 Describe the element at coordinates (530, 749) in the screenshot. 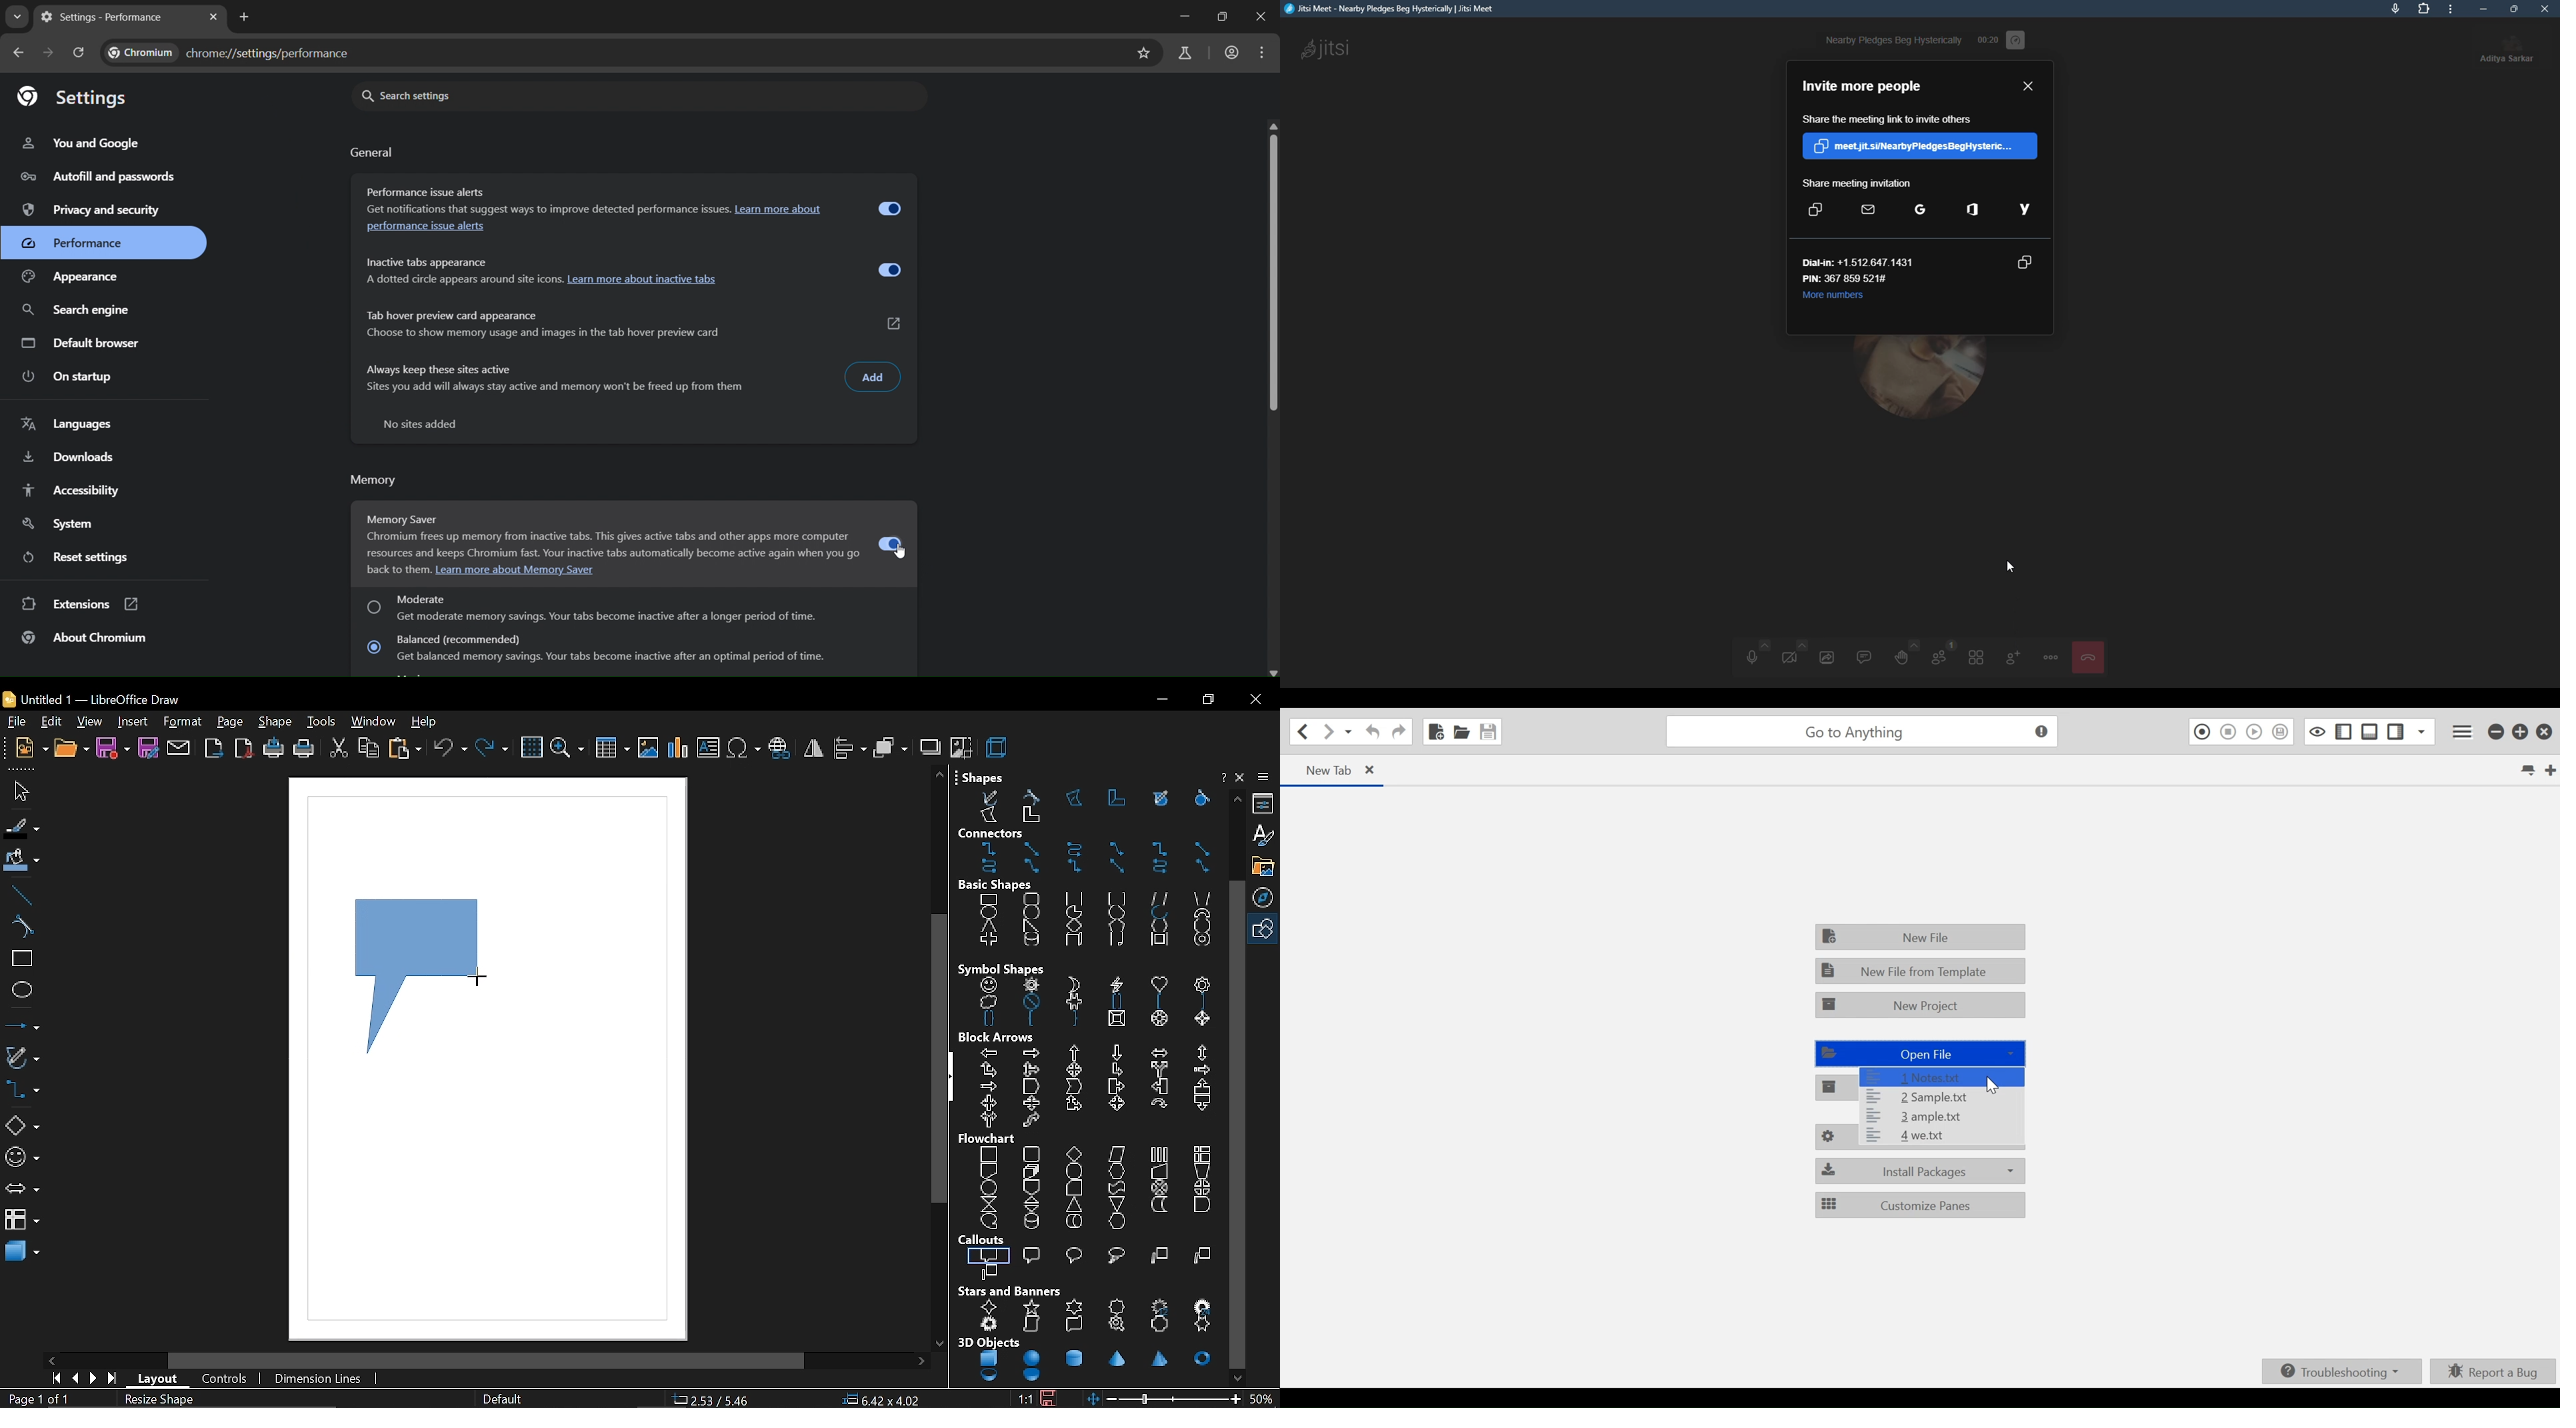

I see `grid` at that location.